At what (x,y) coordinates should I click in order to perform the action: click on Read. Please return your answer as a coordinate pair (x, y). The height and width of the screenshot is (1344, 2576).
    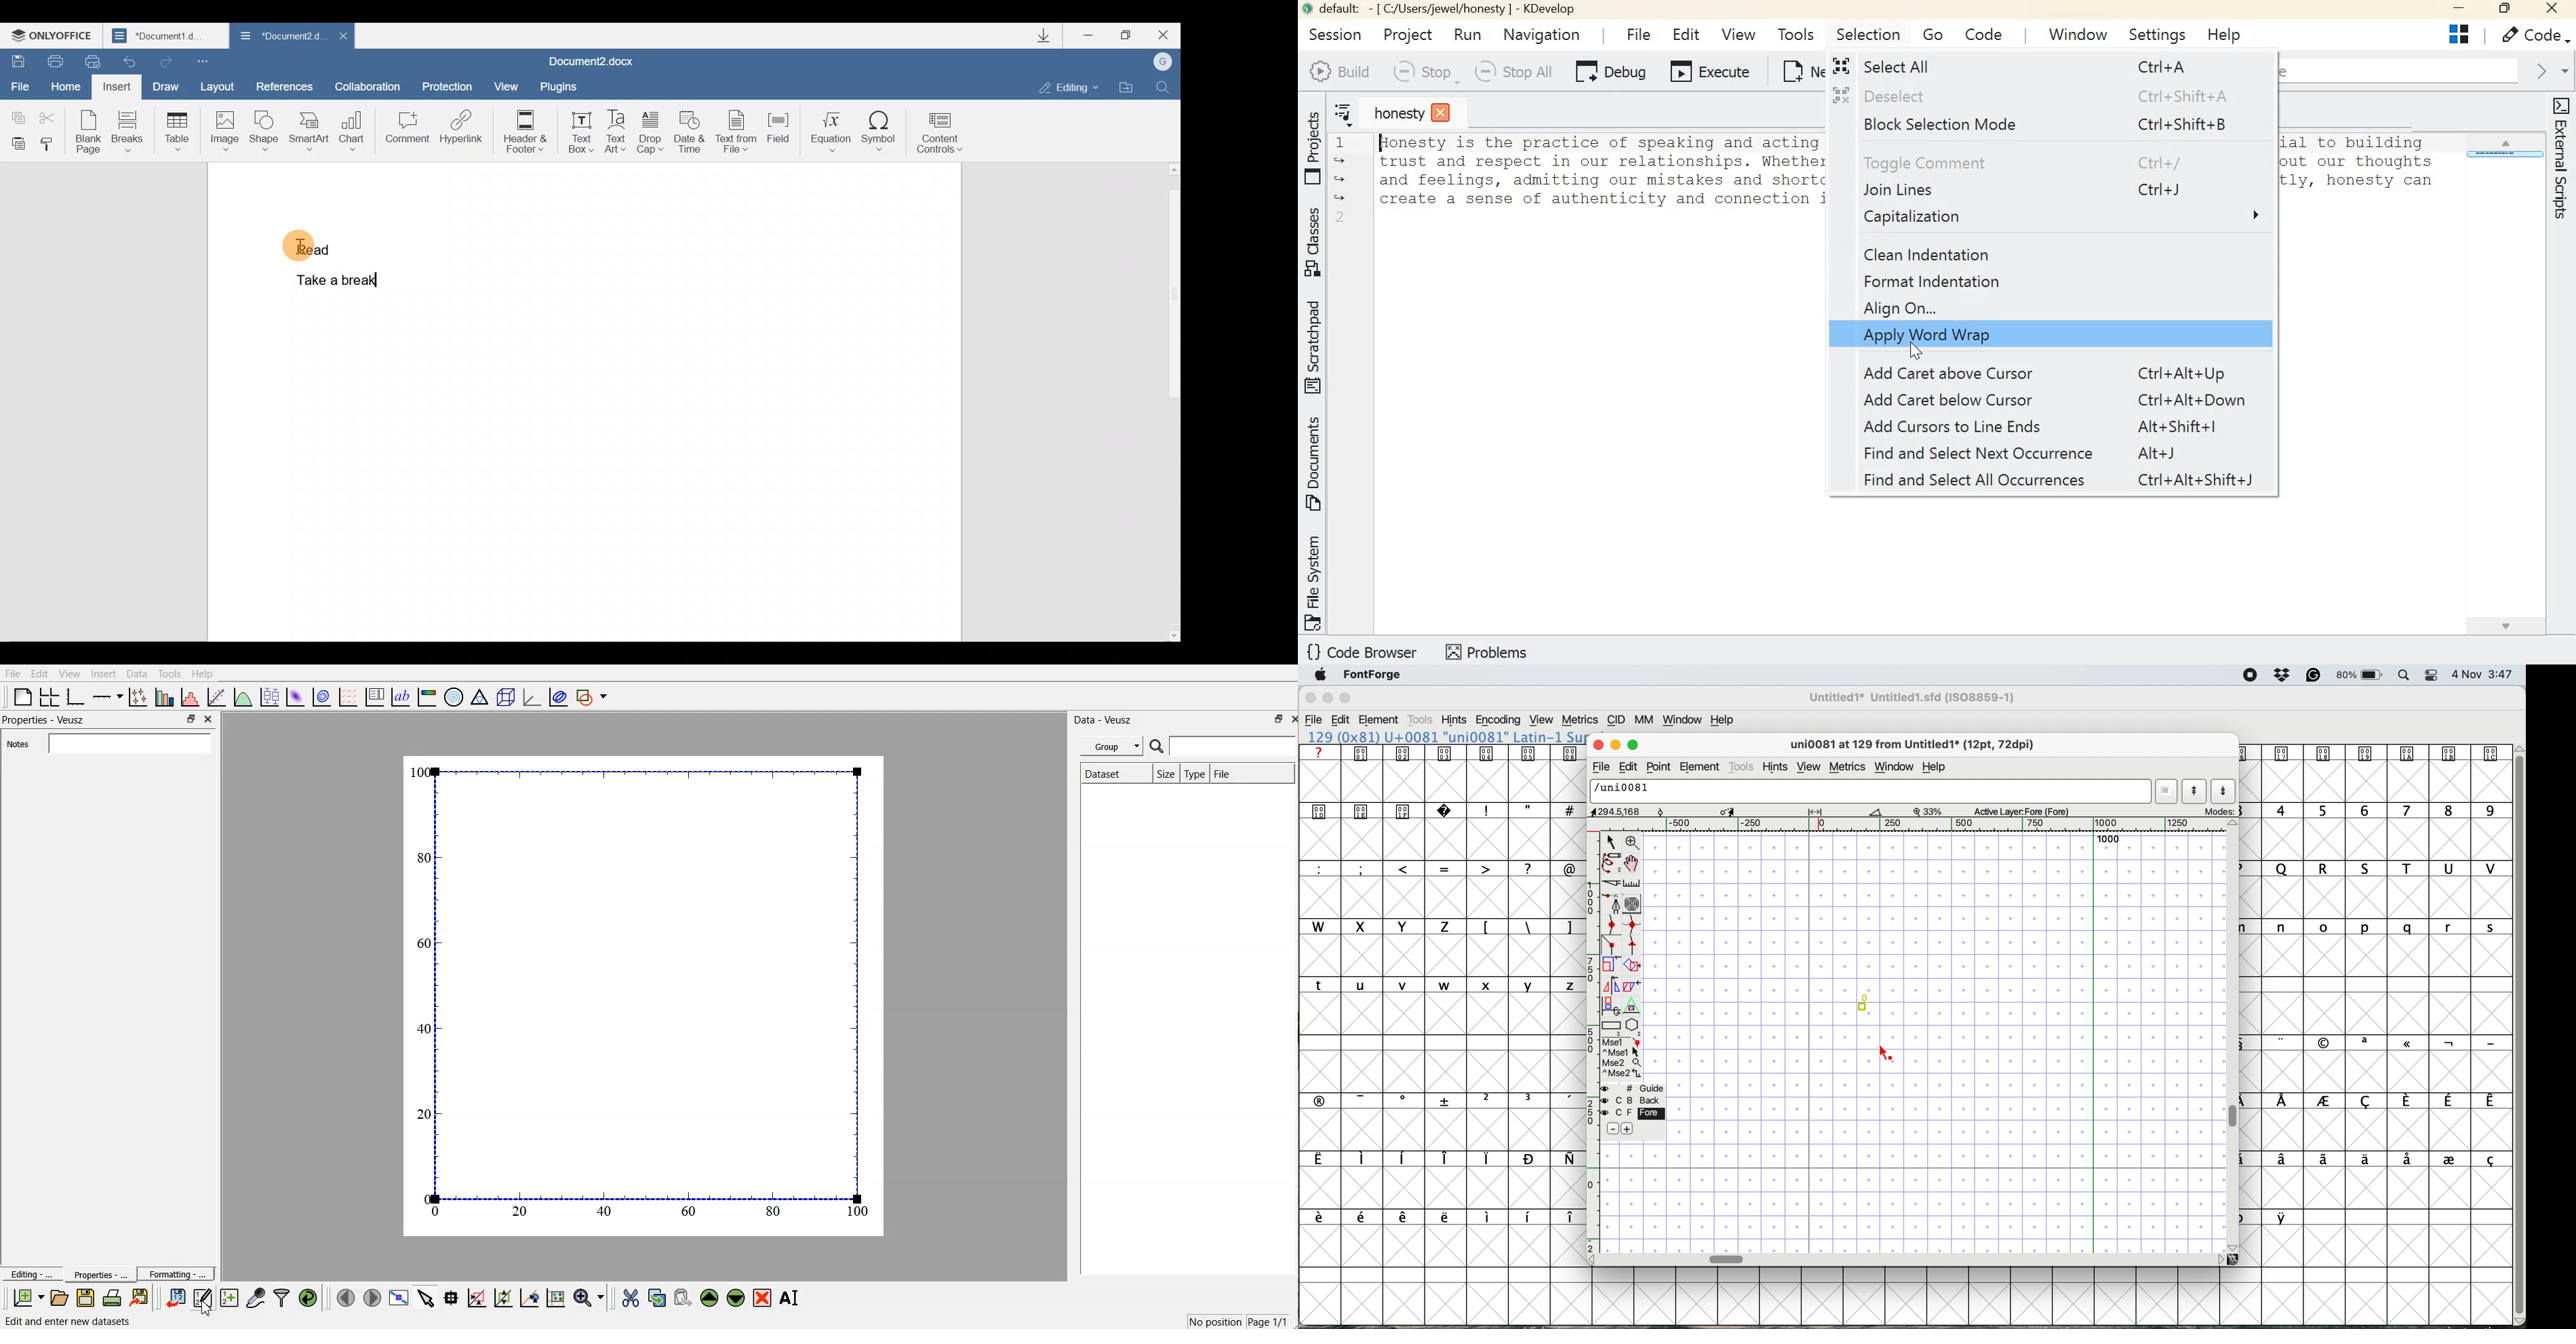
    Looking at the image, I should click on (308, 242).